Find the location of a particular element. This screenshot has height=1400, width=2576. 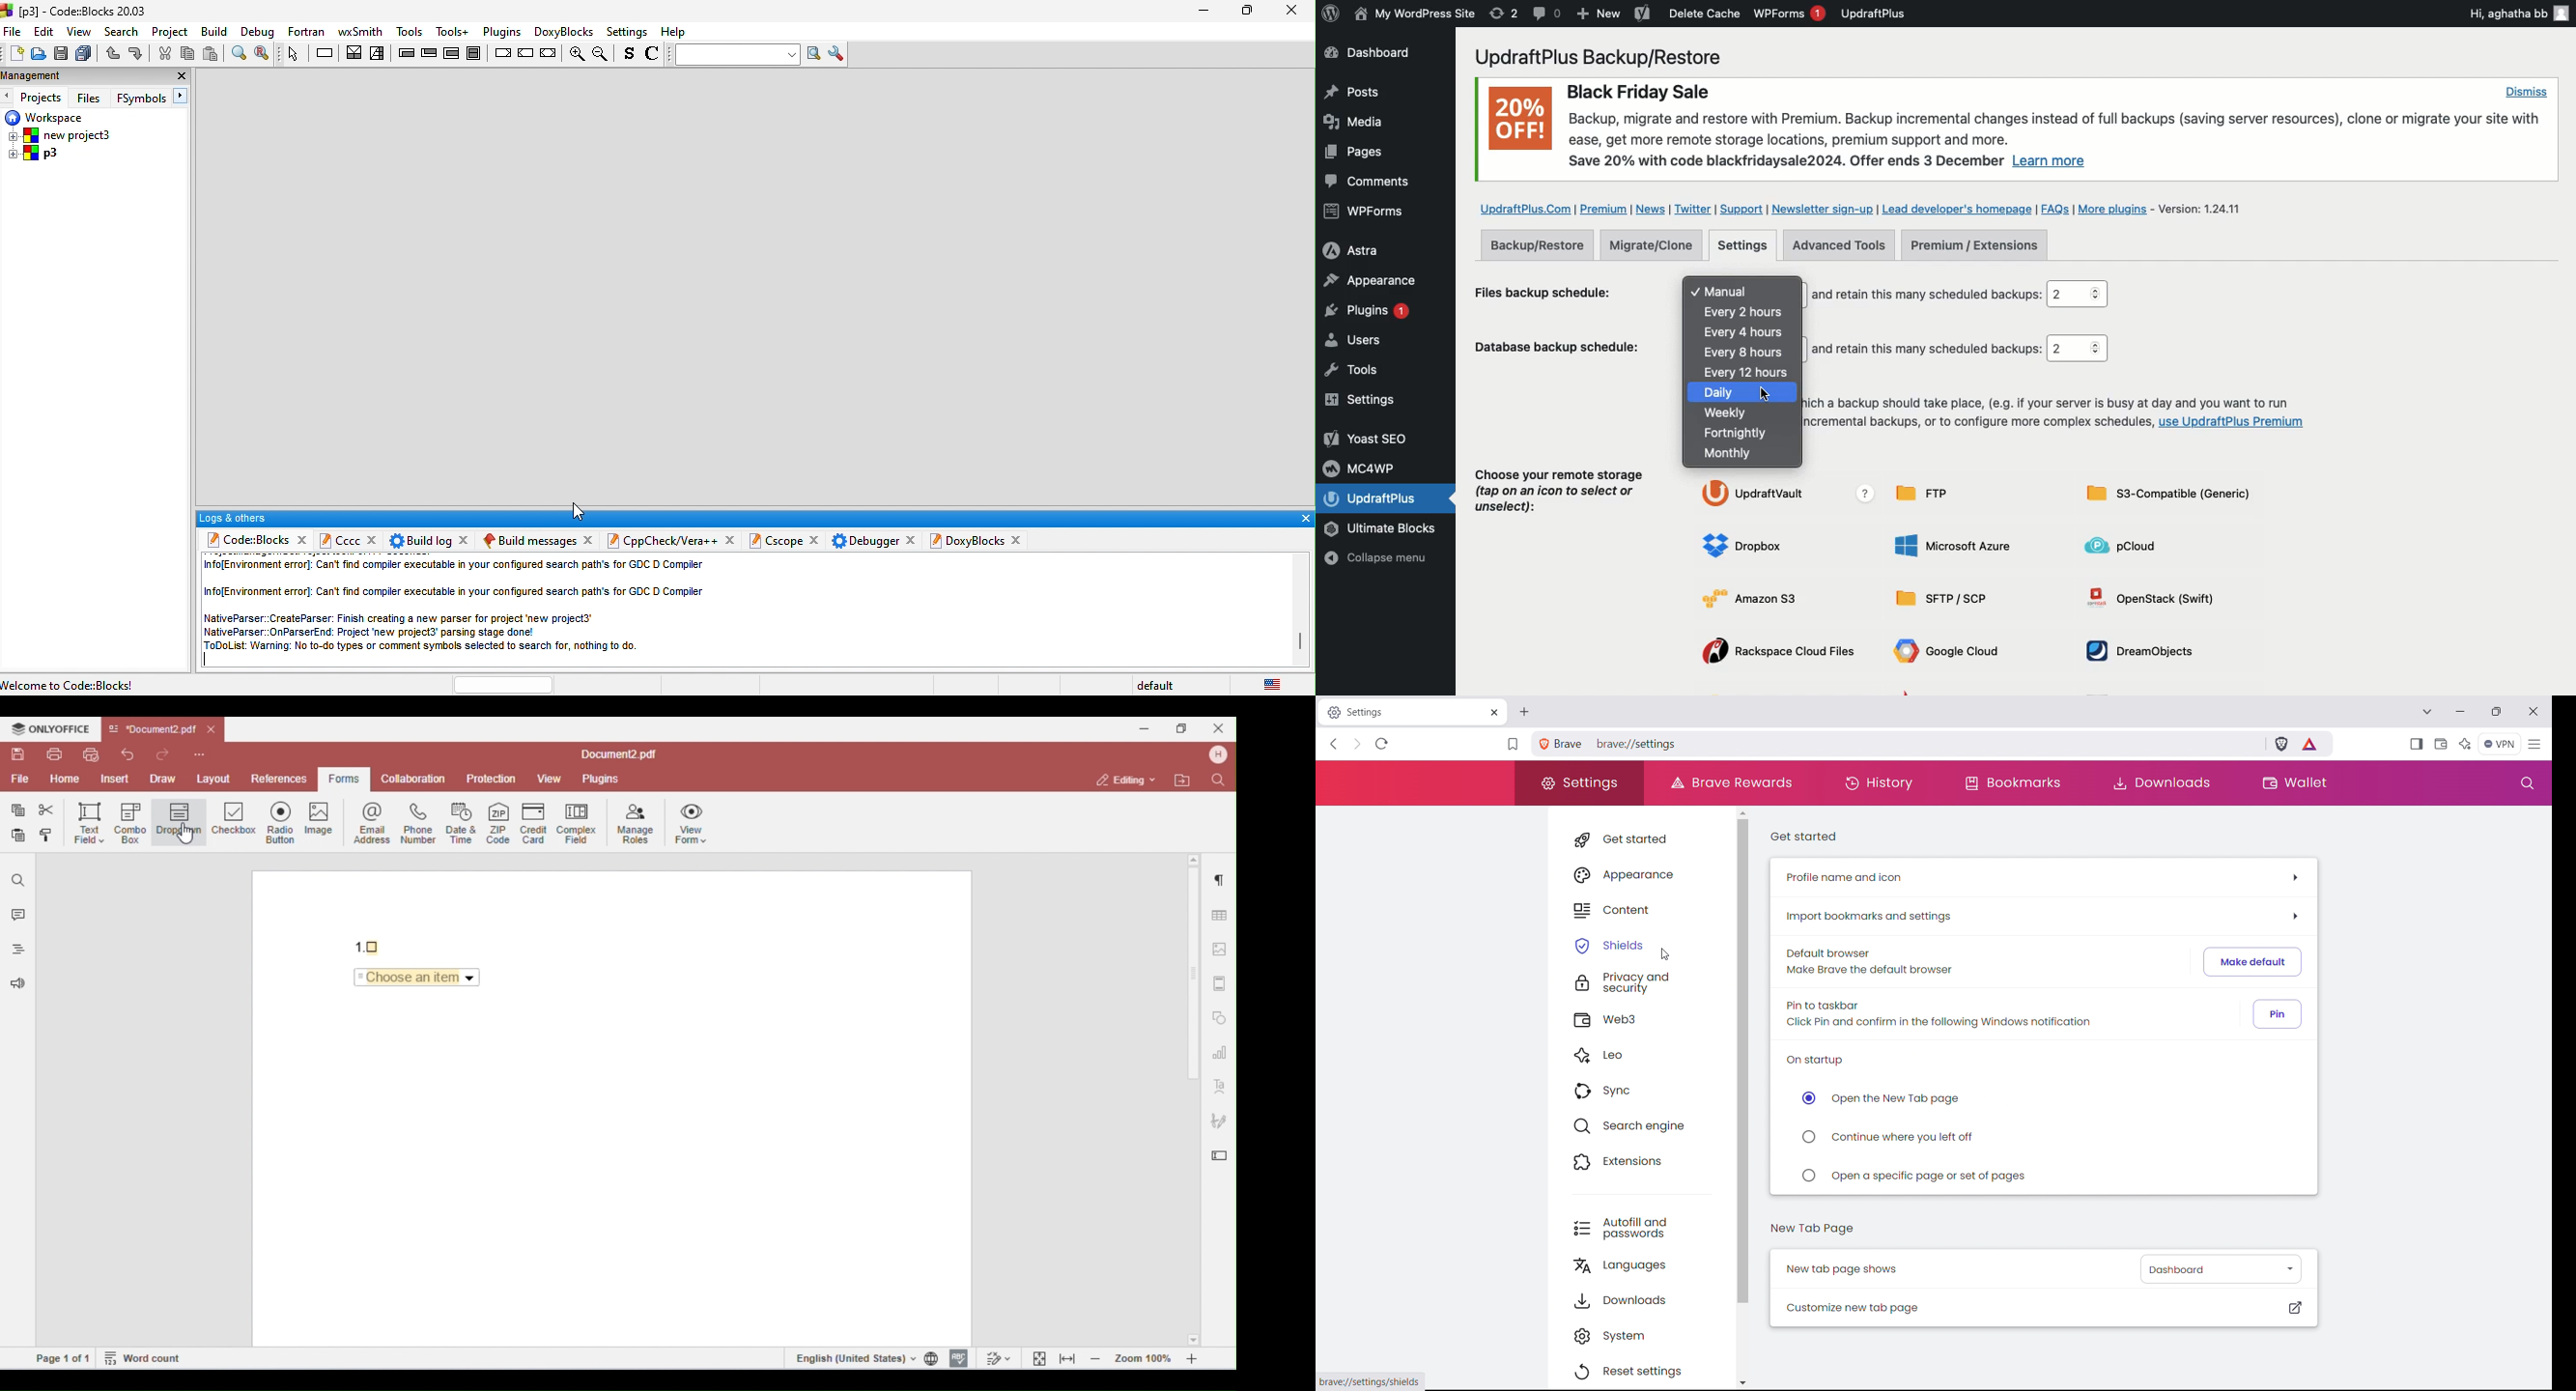

Fortnightly is located at coordinates (1739, 434).